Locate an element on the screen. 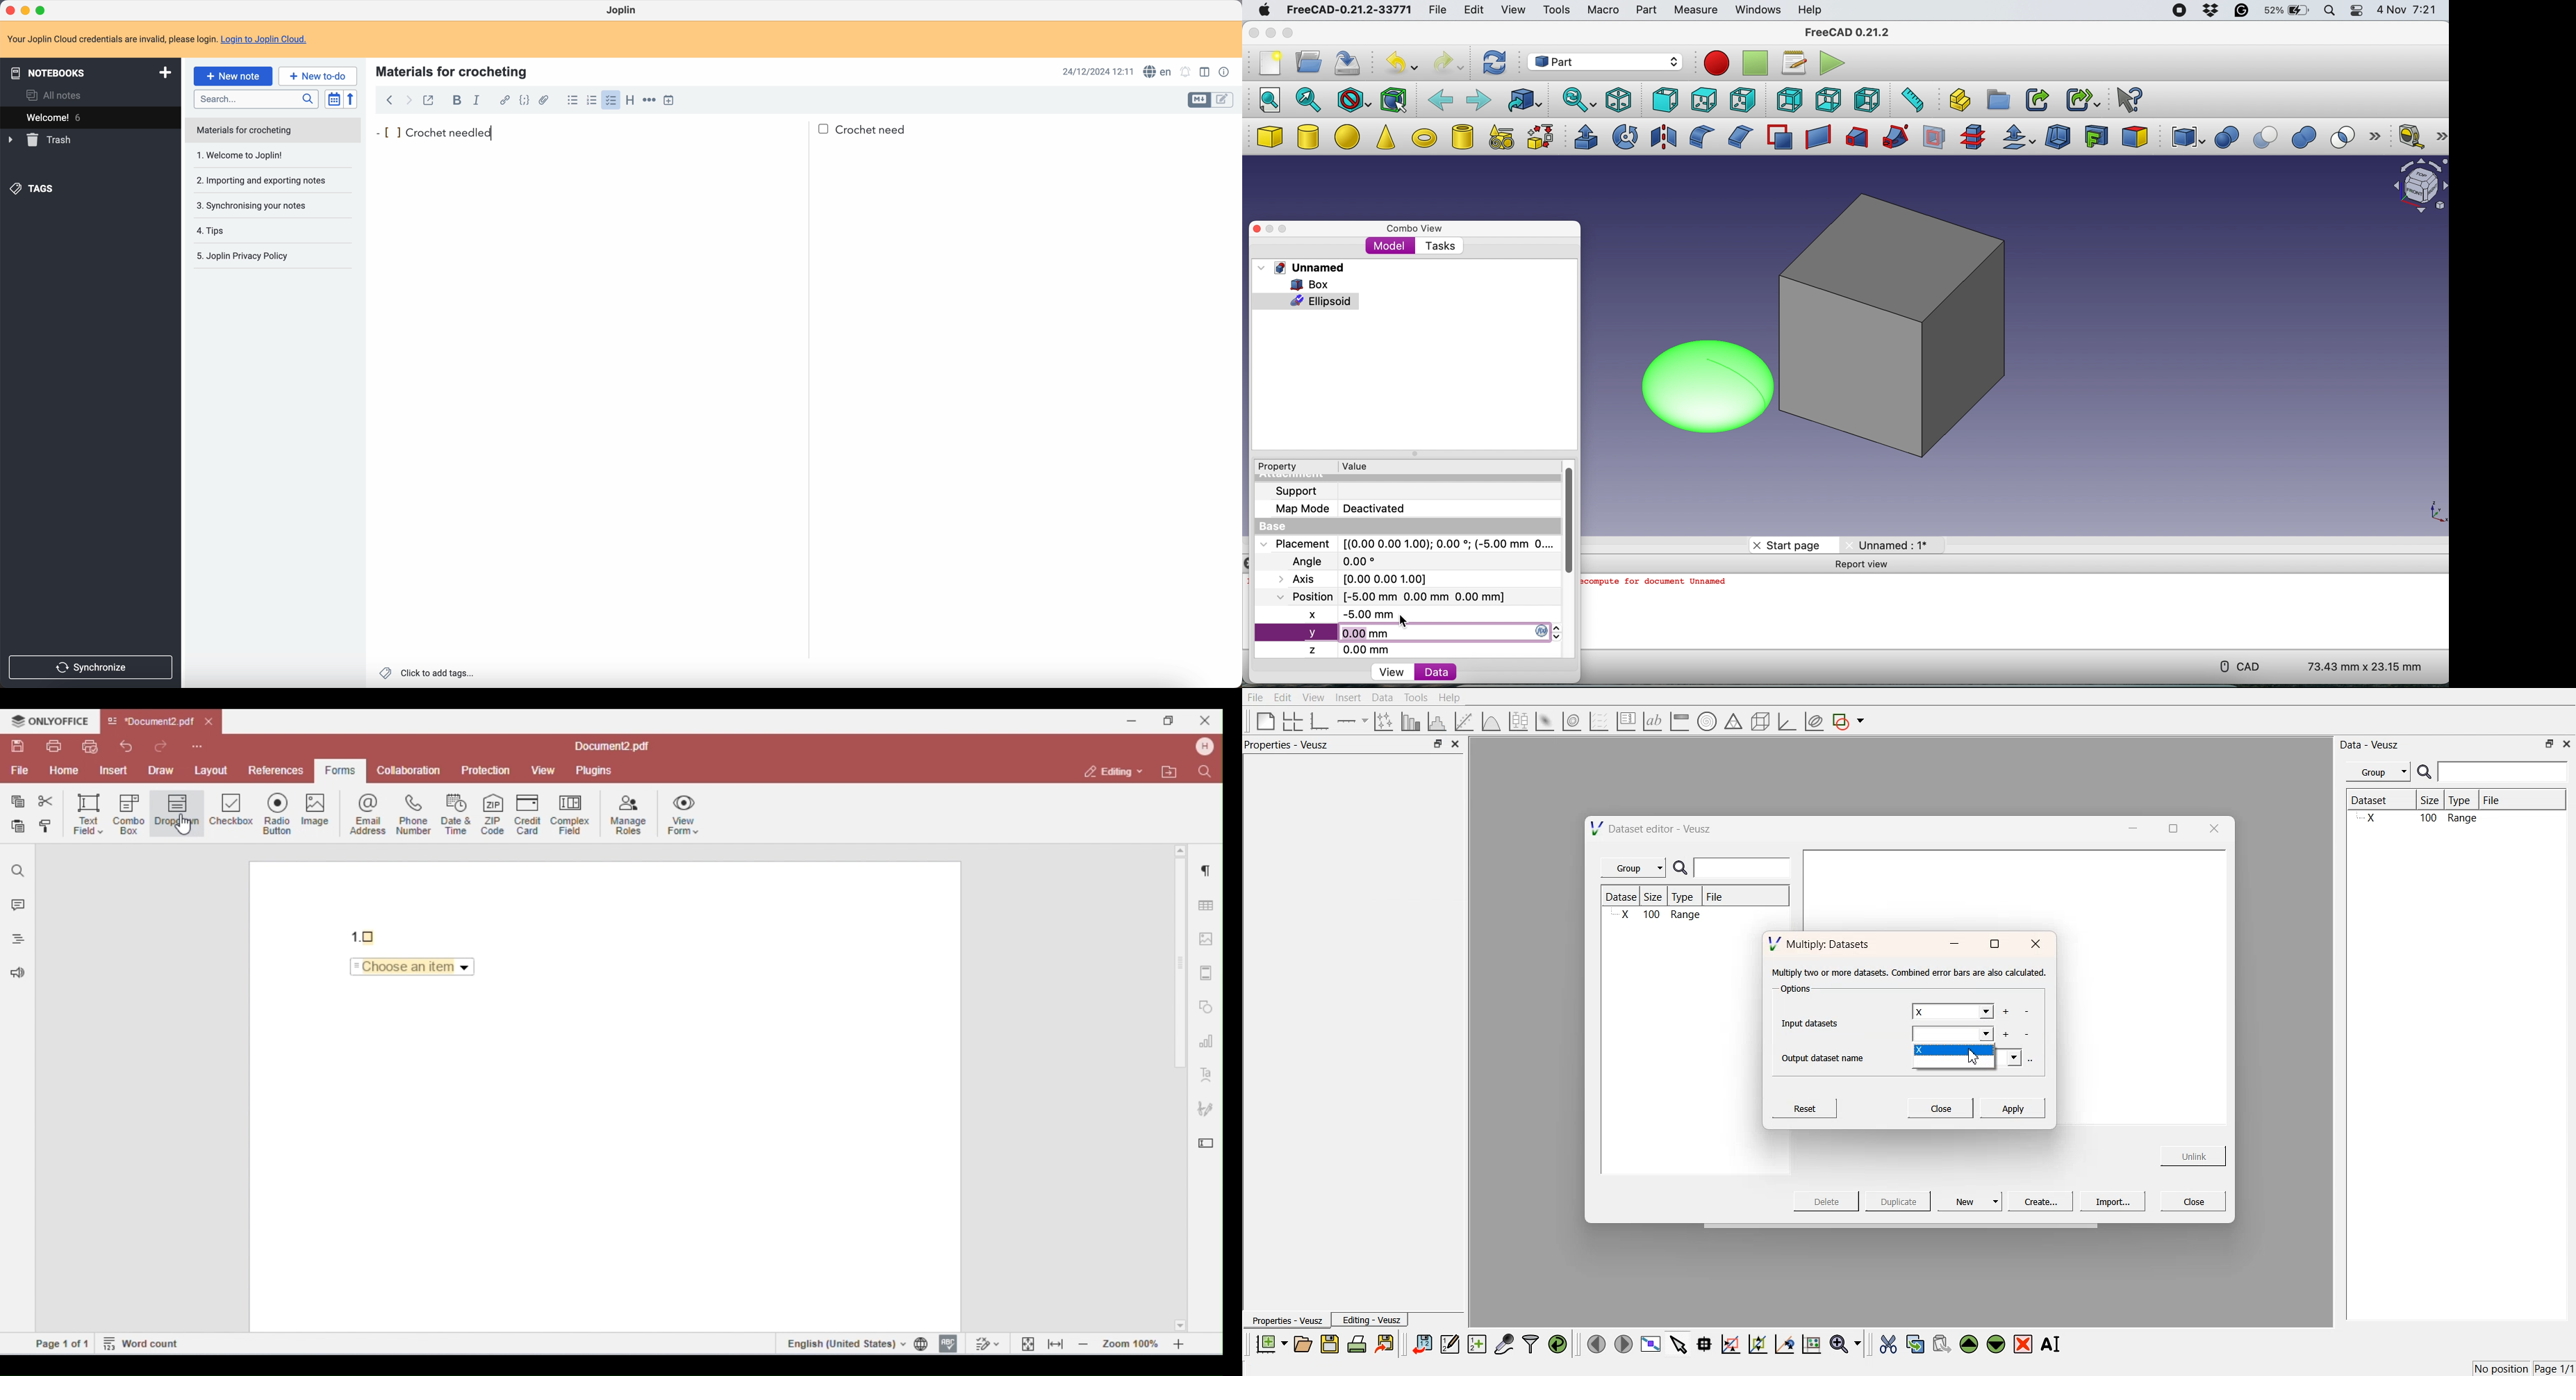 Image resolution: width=2576 pixels, height=1400 pixels. all notes is located at coordinates (57, 95).